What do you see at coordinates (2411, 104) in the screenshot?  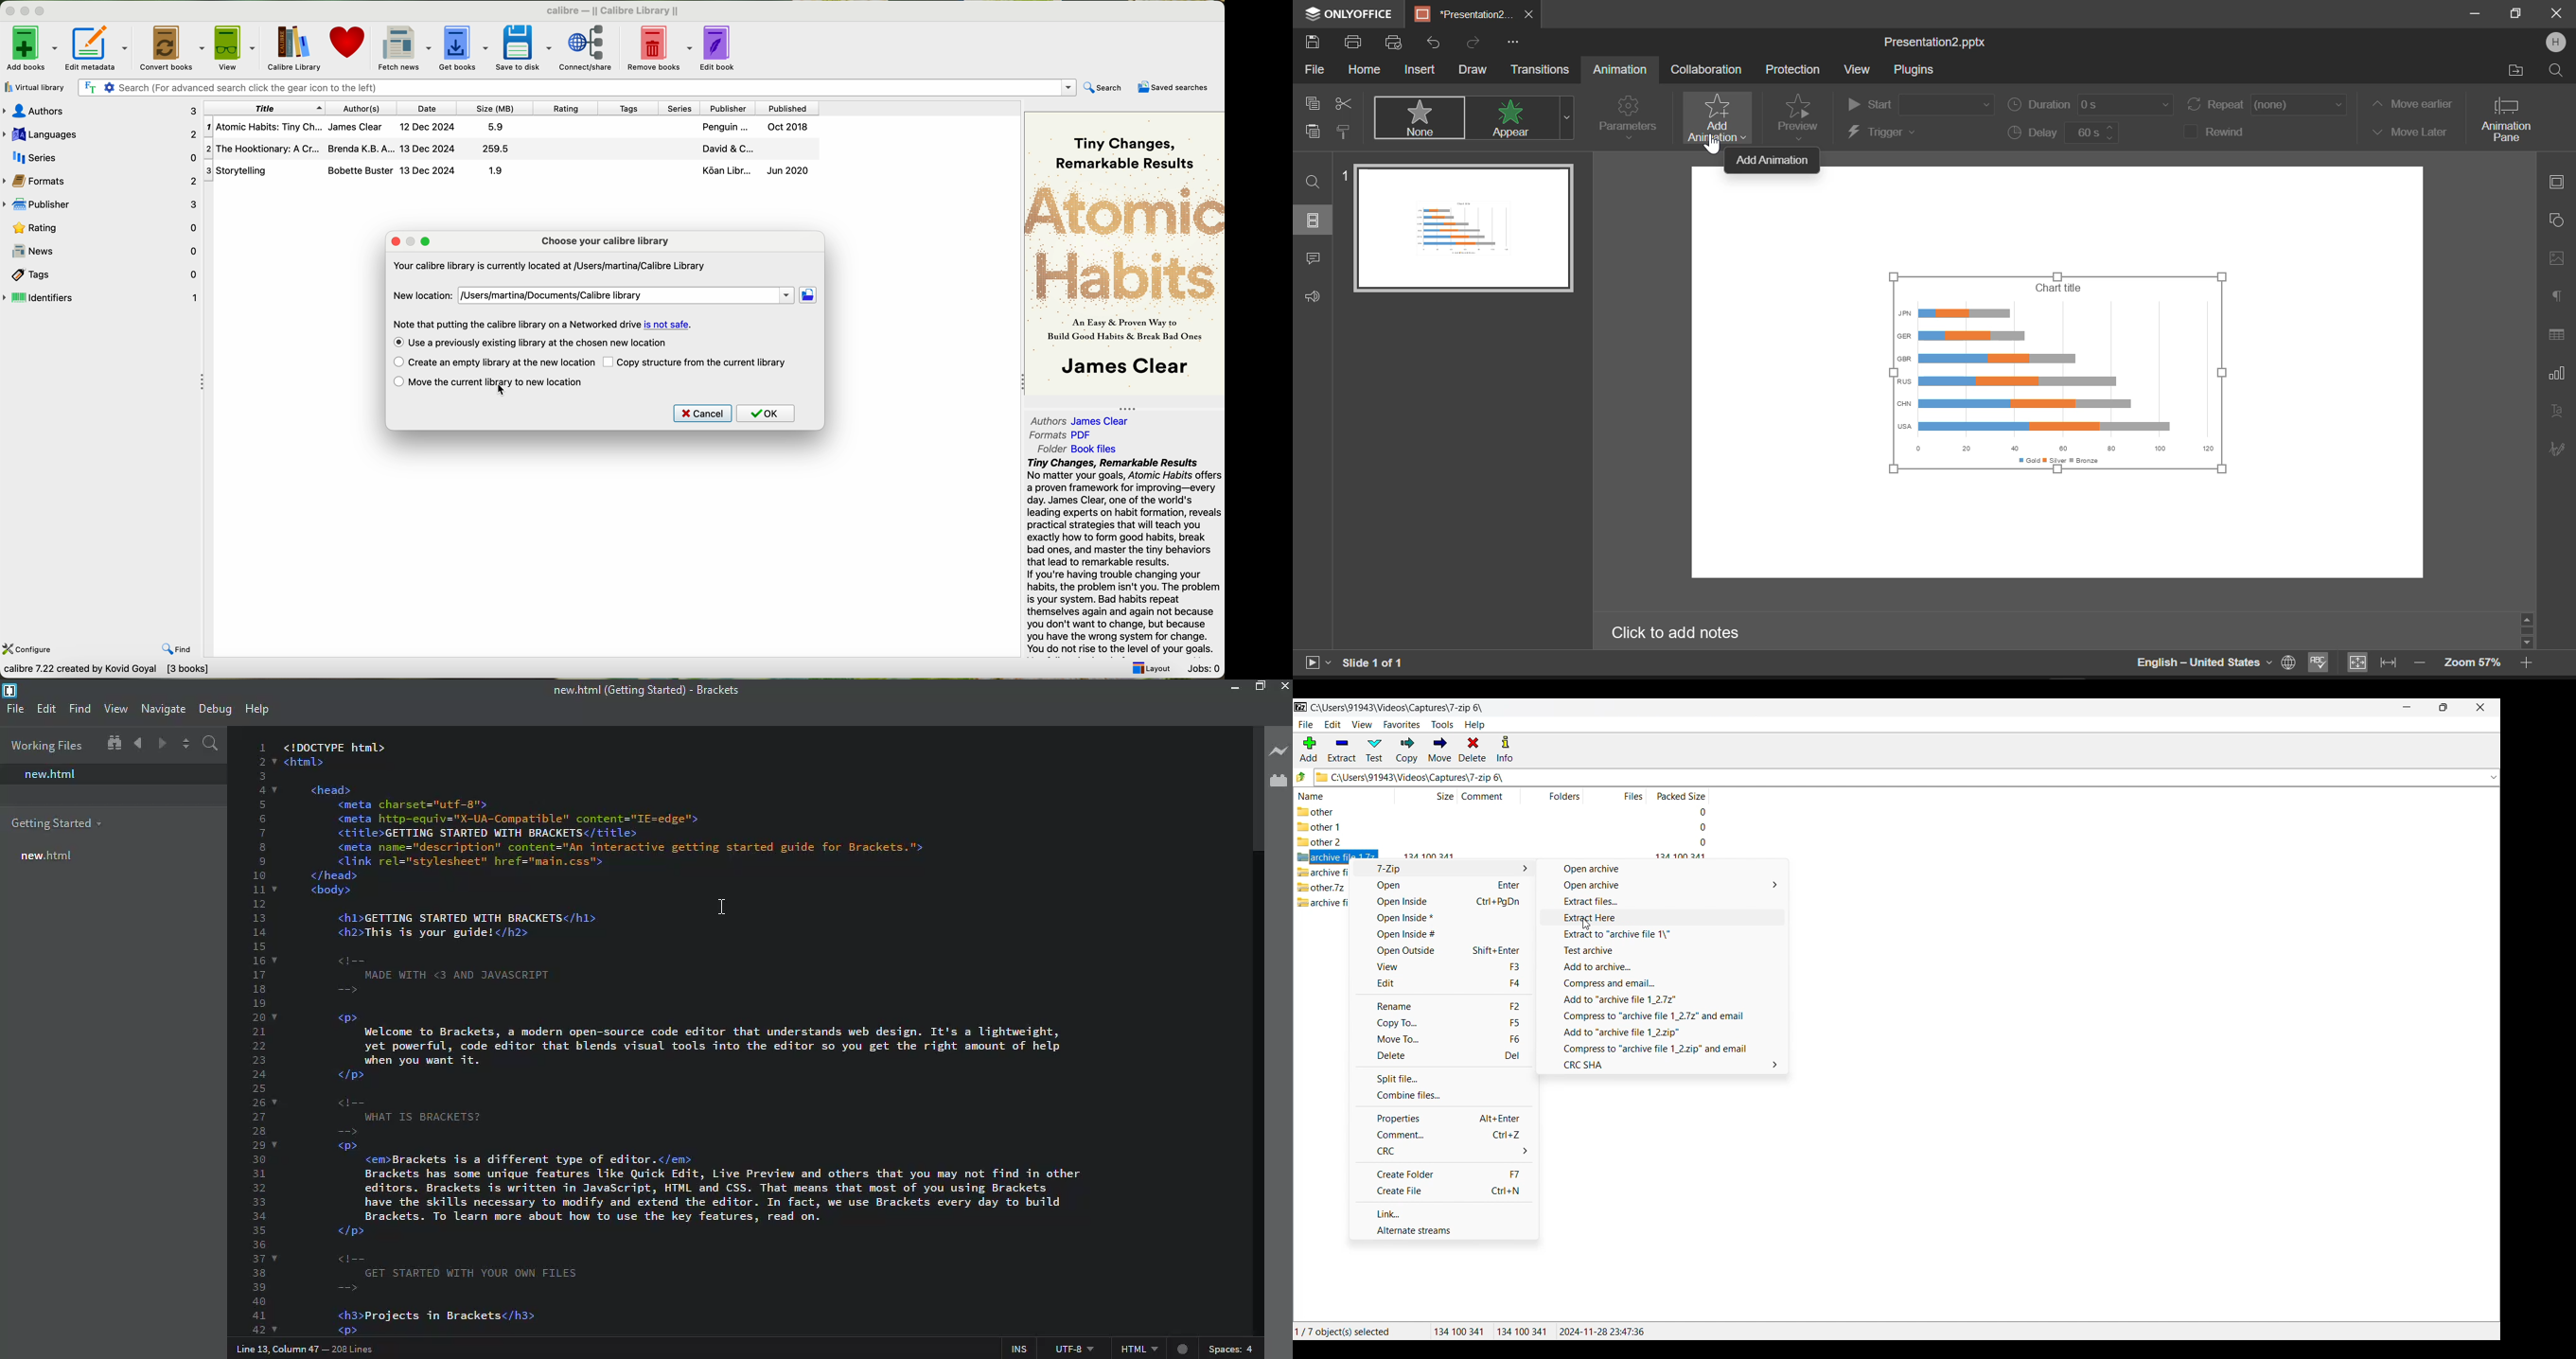 I see `Move earlier` at bounding box center [2411, 104].